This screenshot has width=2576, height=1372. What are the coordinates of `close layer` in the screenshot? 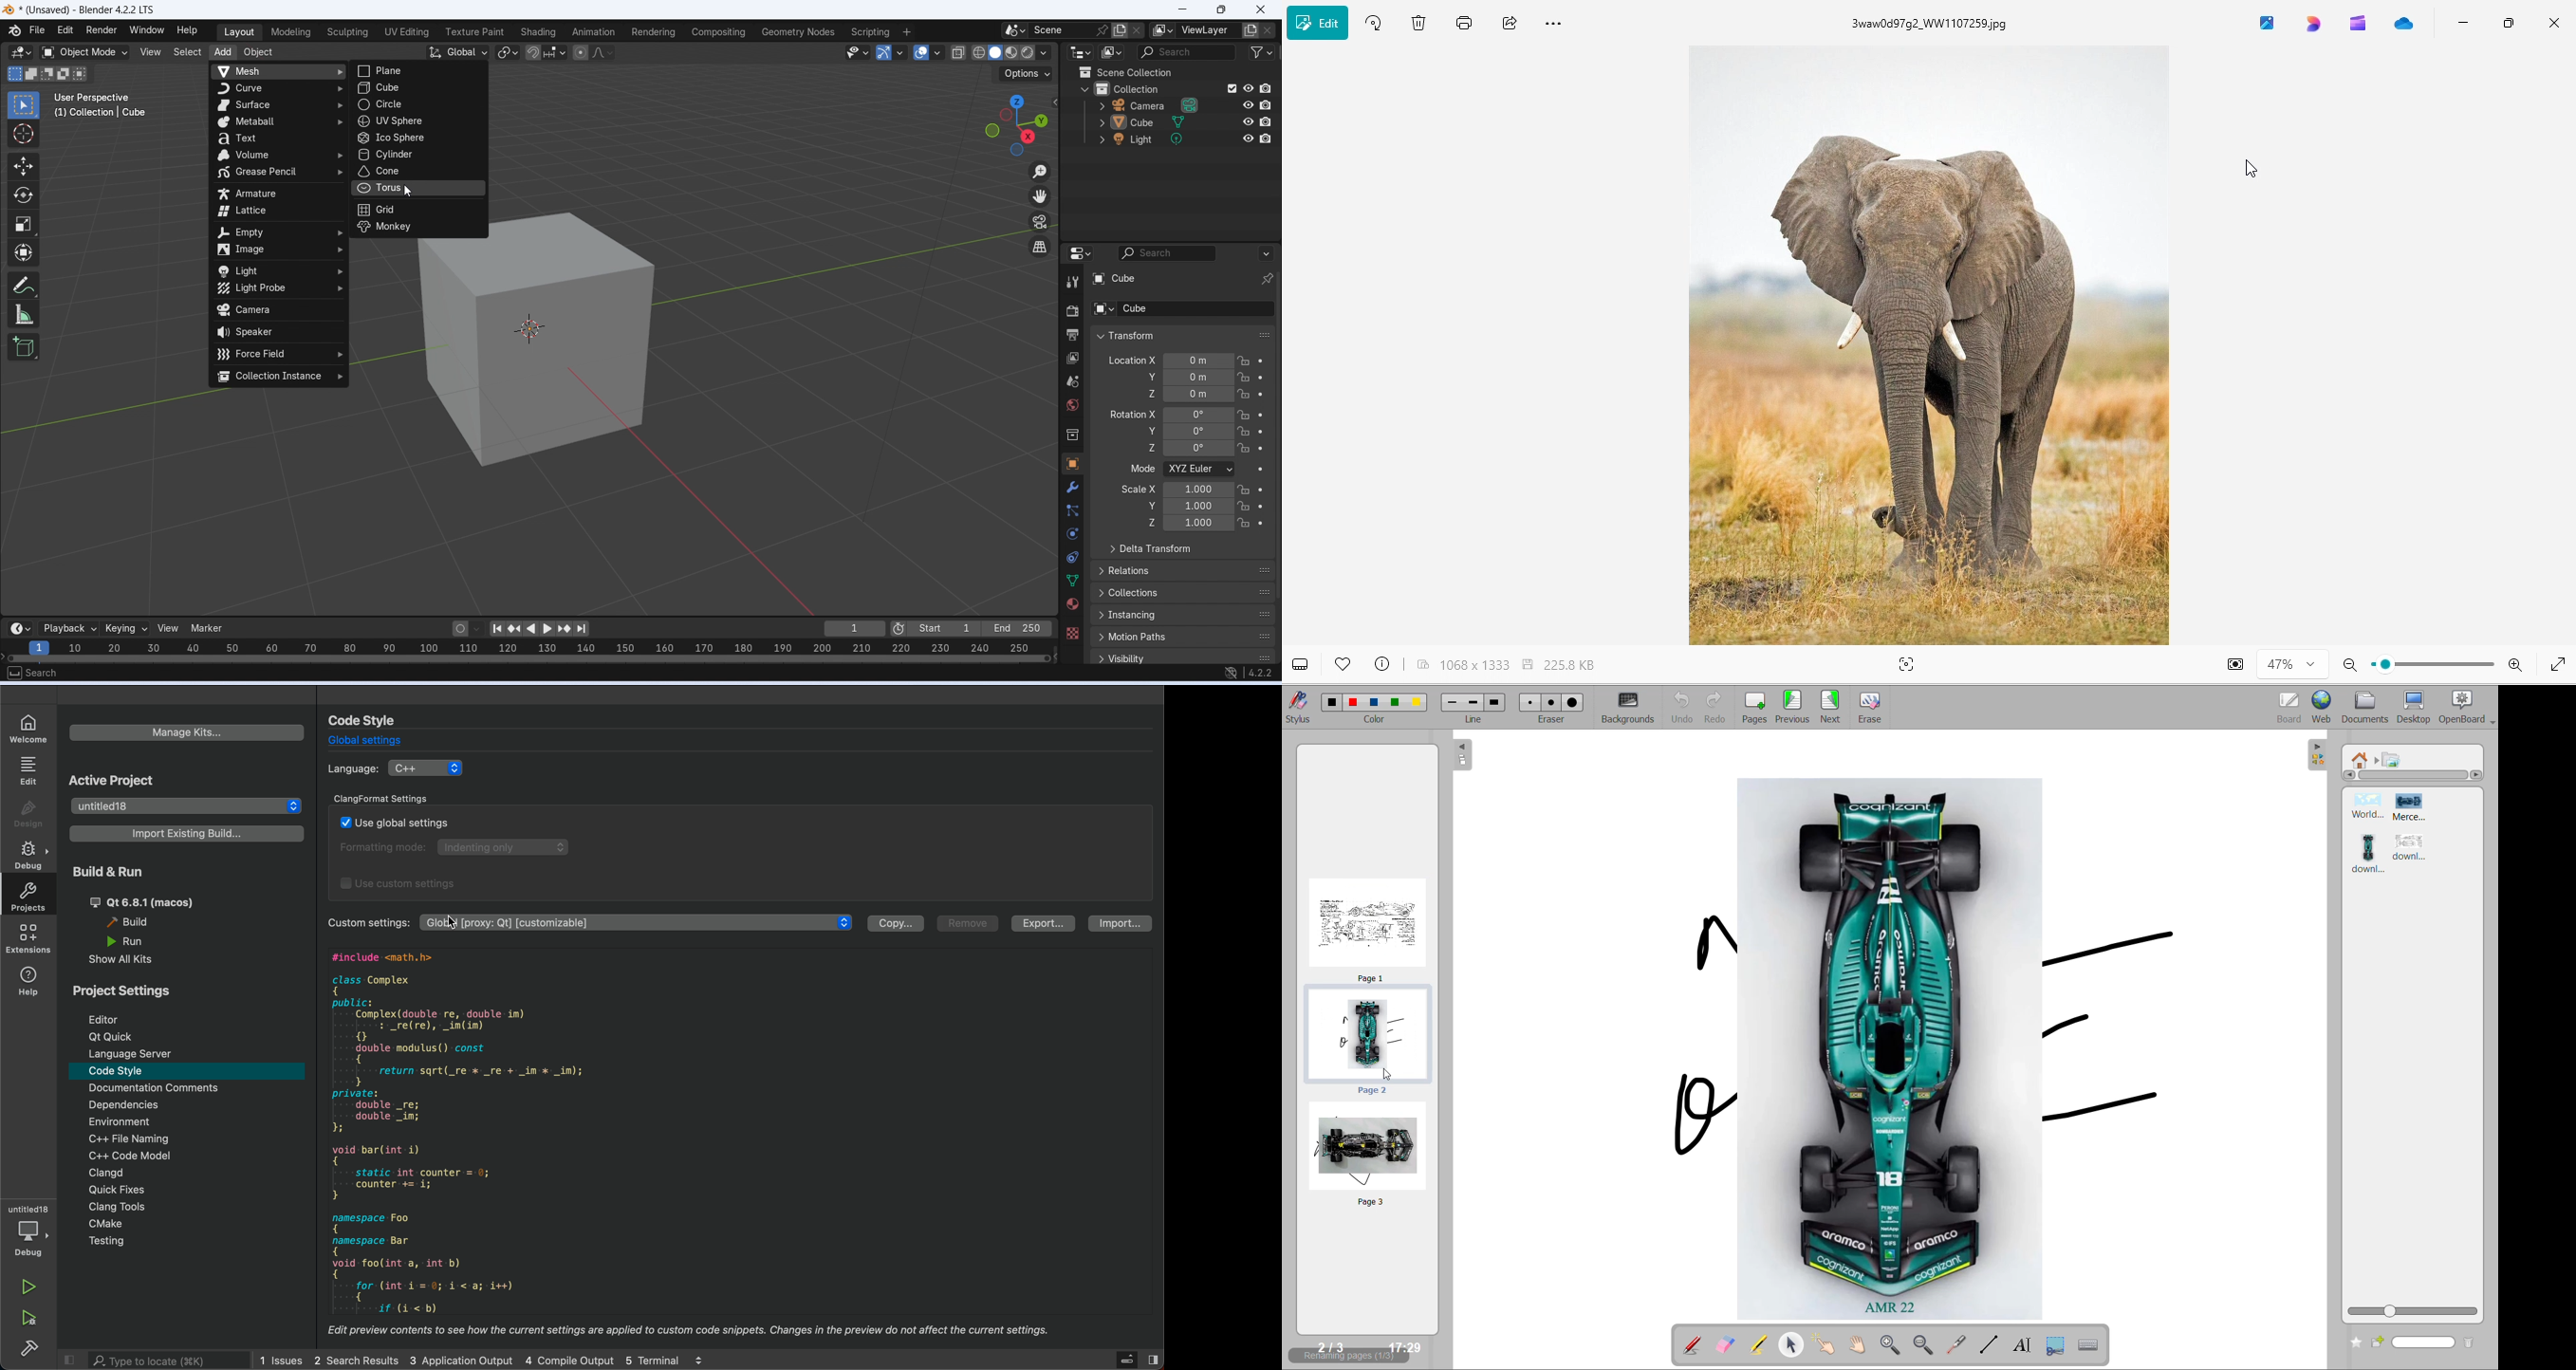 It's located at (1270, 30).